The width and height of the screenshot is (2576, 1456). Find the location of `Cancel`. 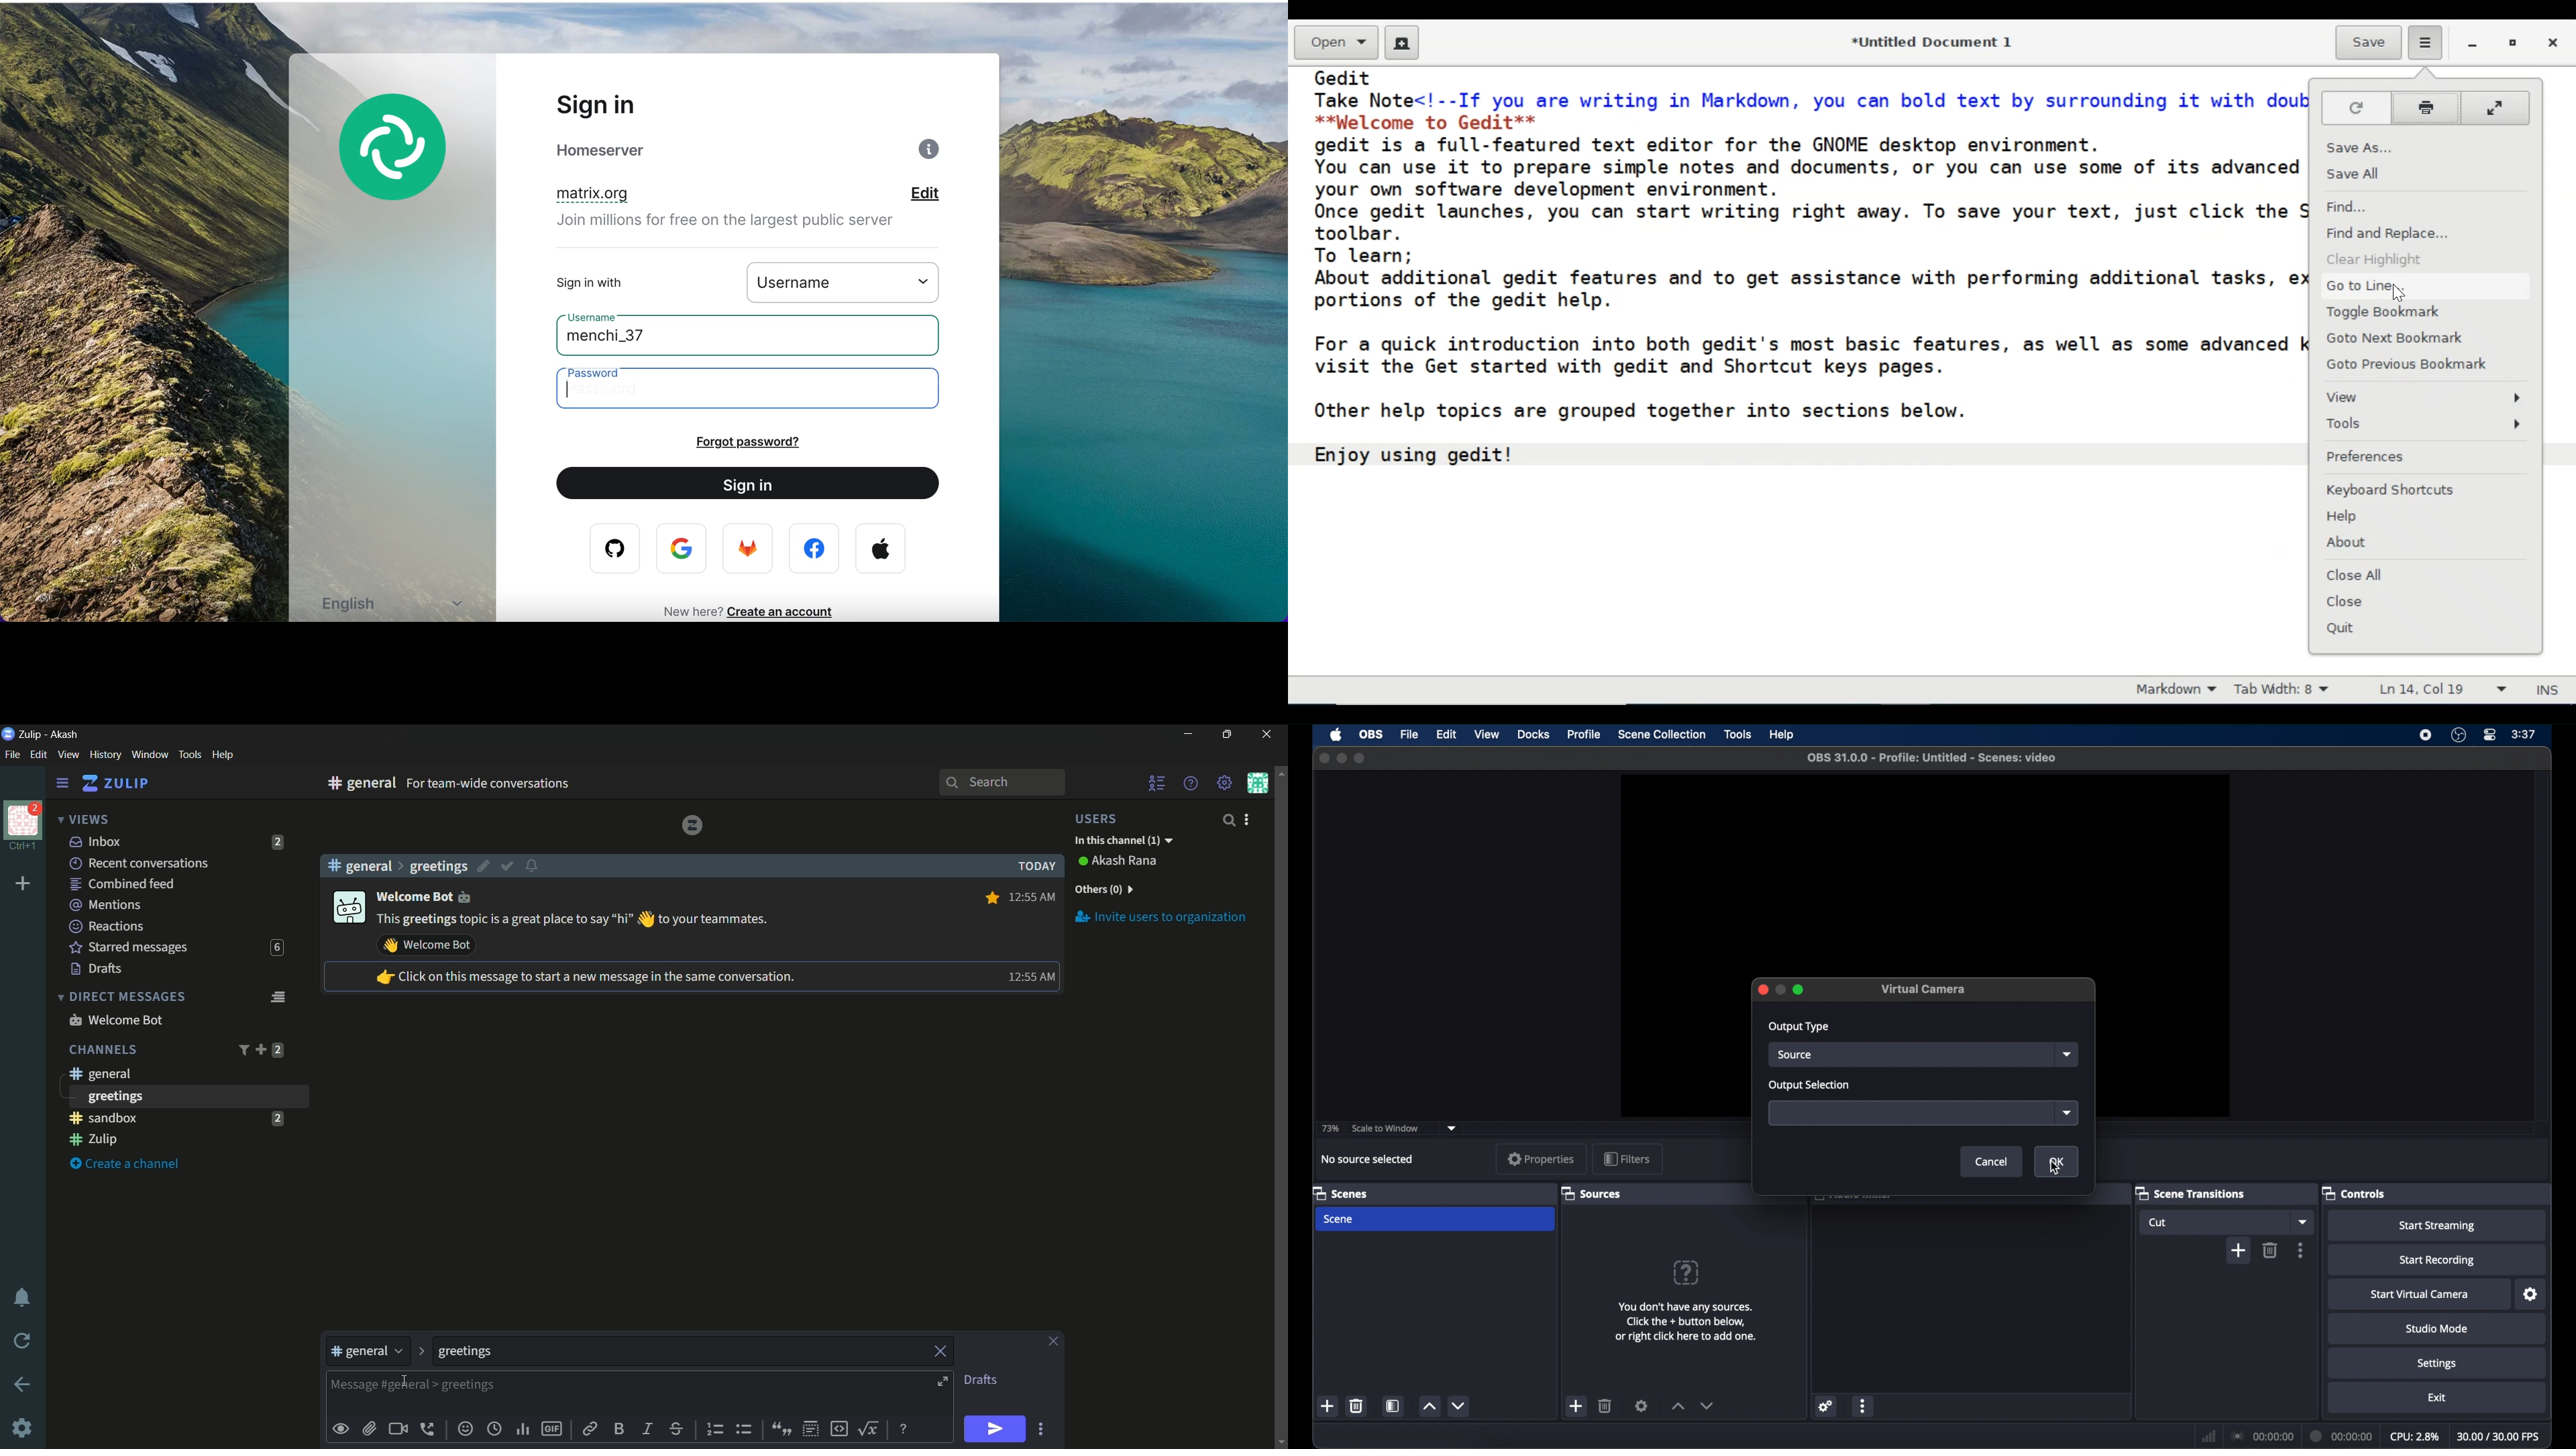

Cancel is located at coordinates (1992, 1162).